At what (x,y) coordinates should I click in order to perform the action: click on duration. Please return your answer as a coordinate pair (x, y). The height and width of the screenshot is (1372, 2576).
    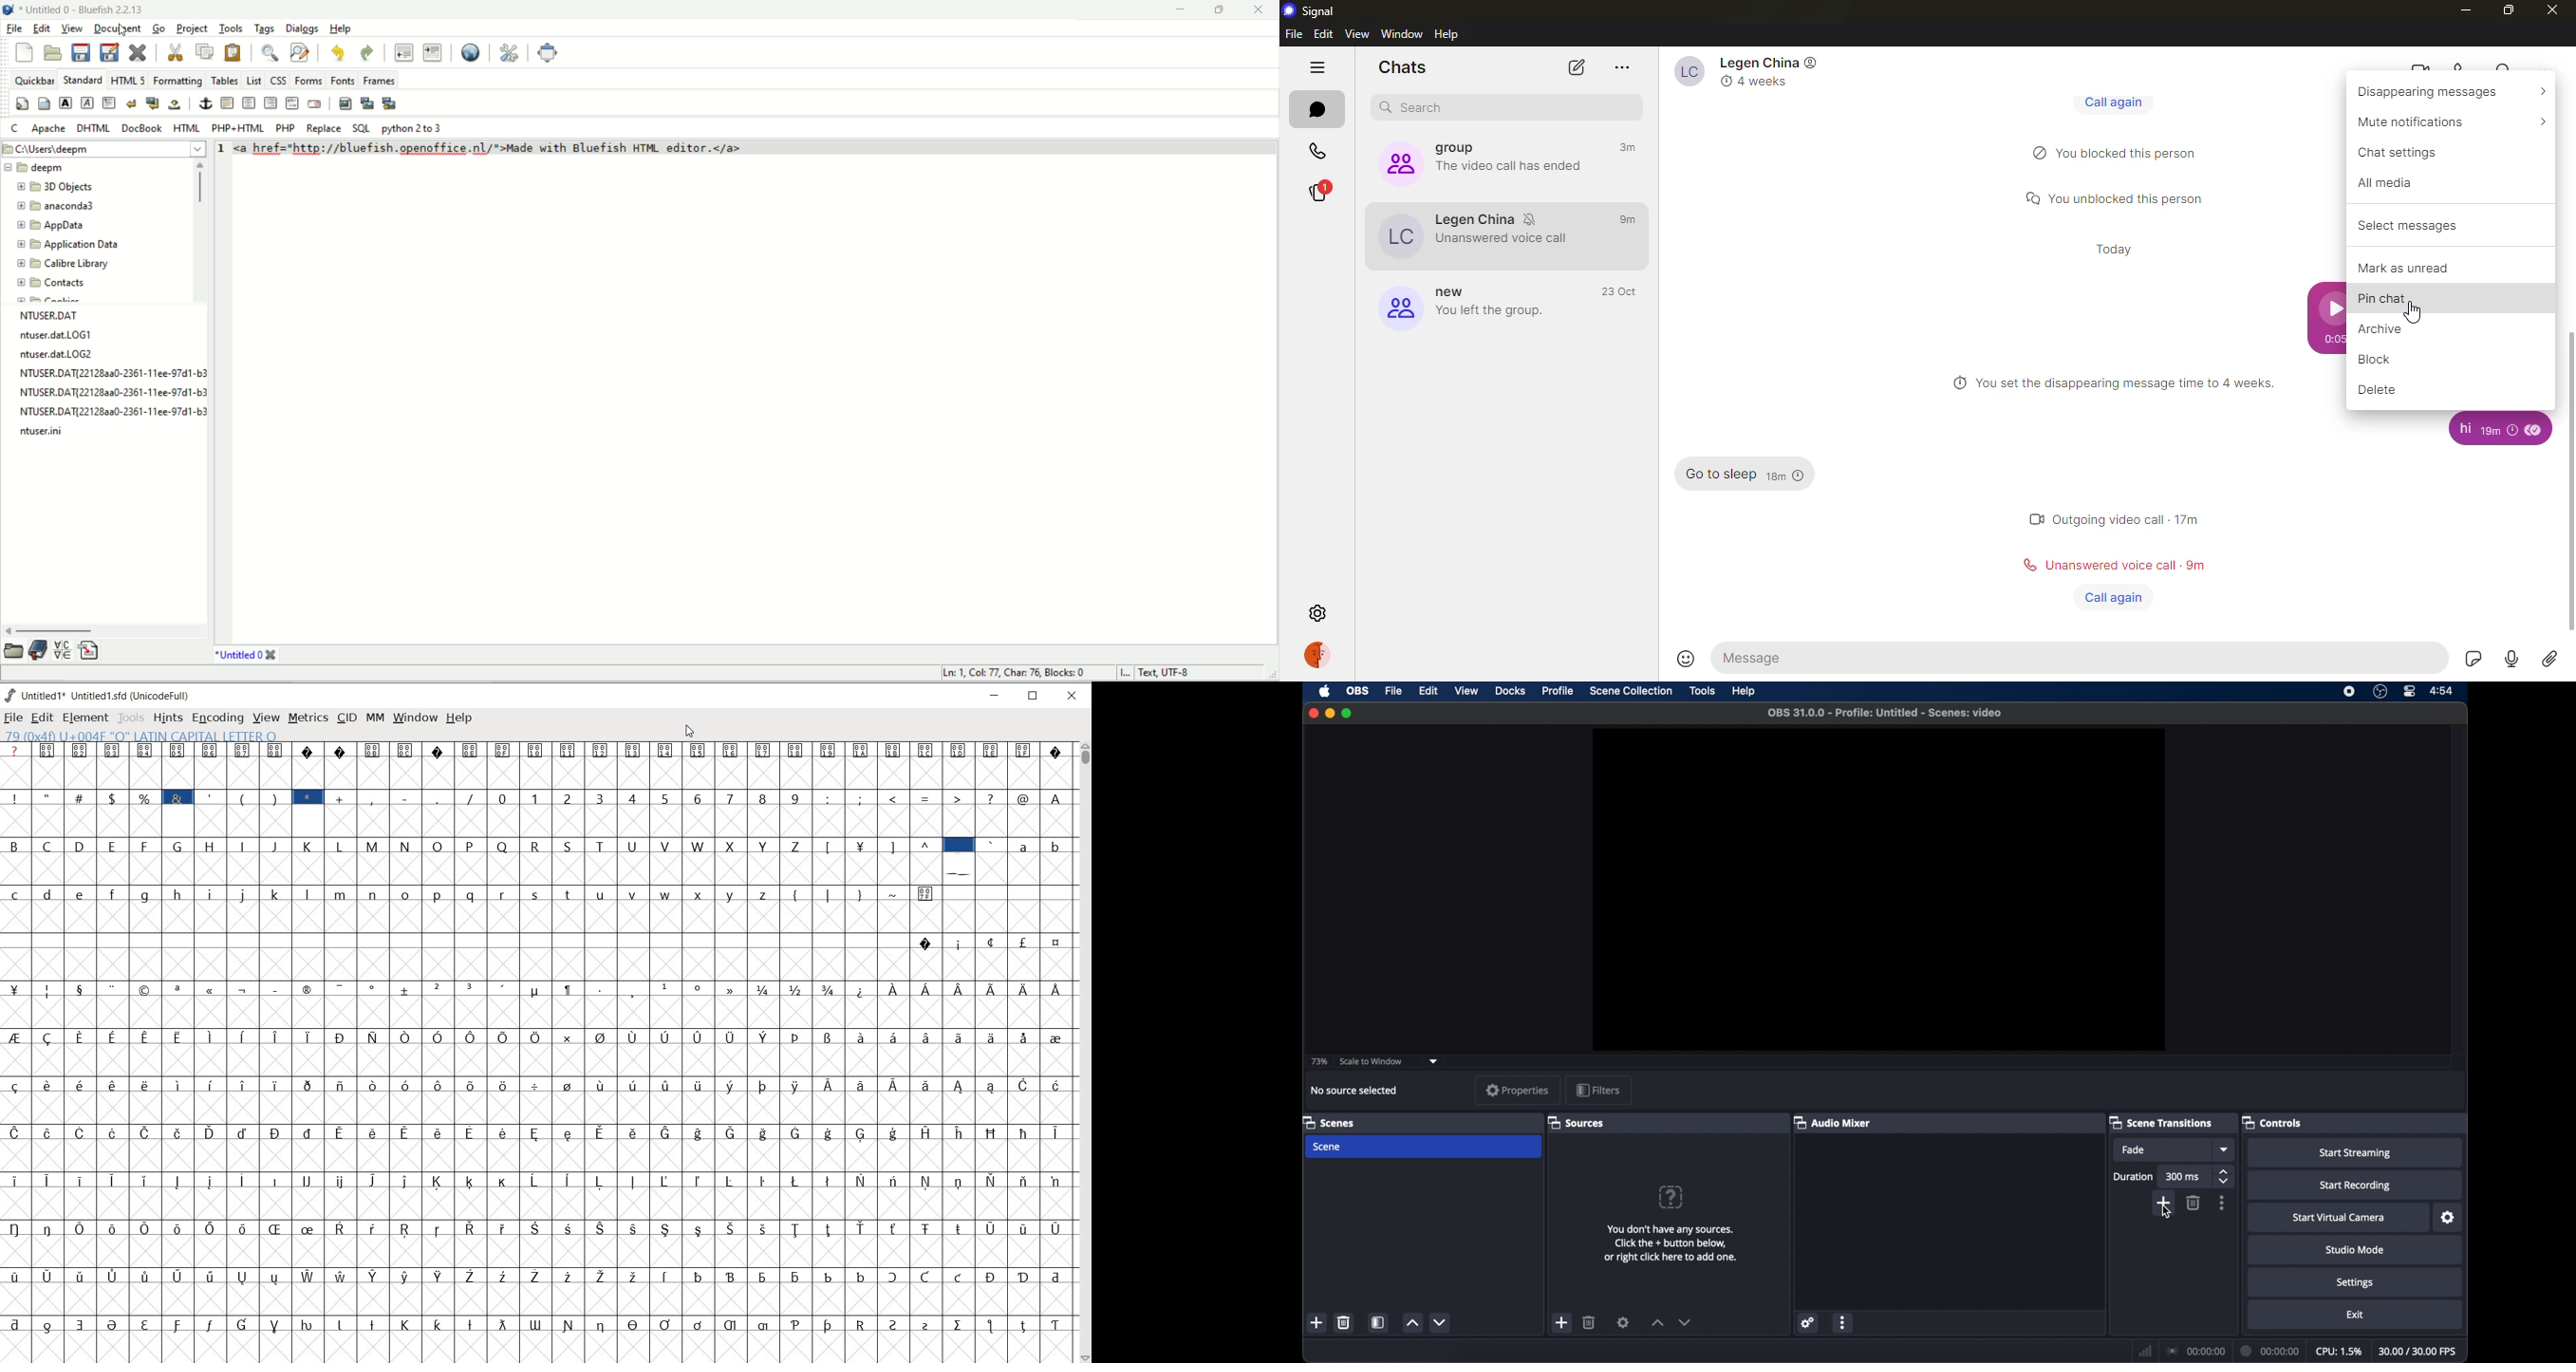
    Looking at the image, I should click on (2270, 1350).